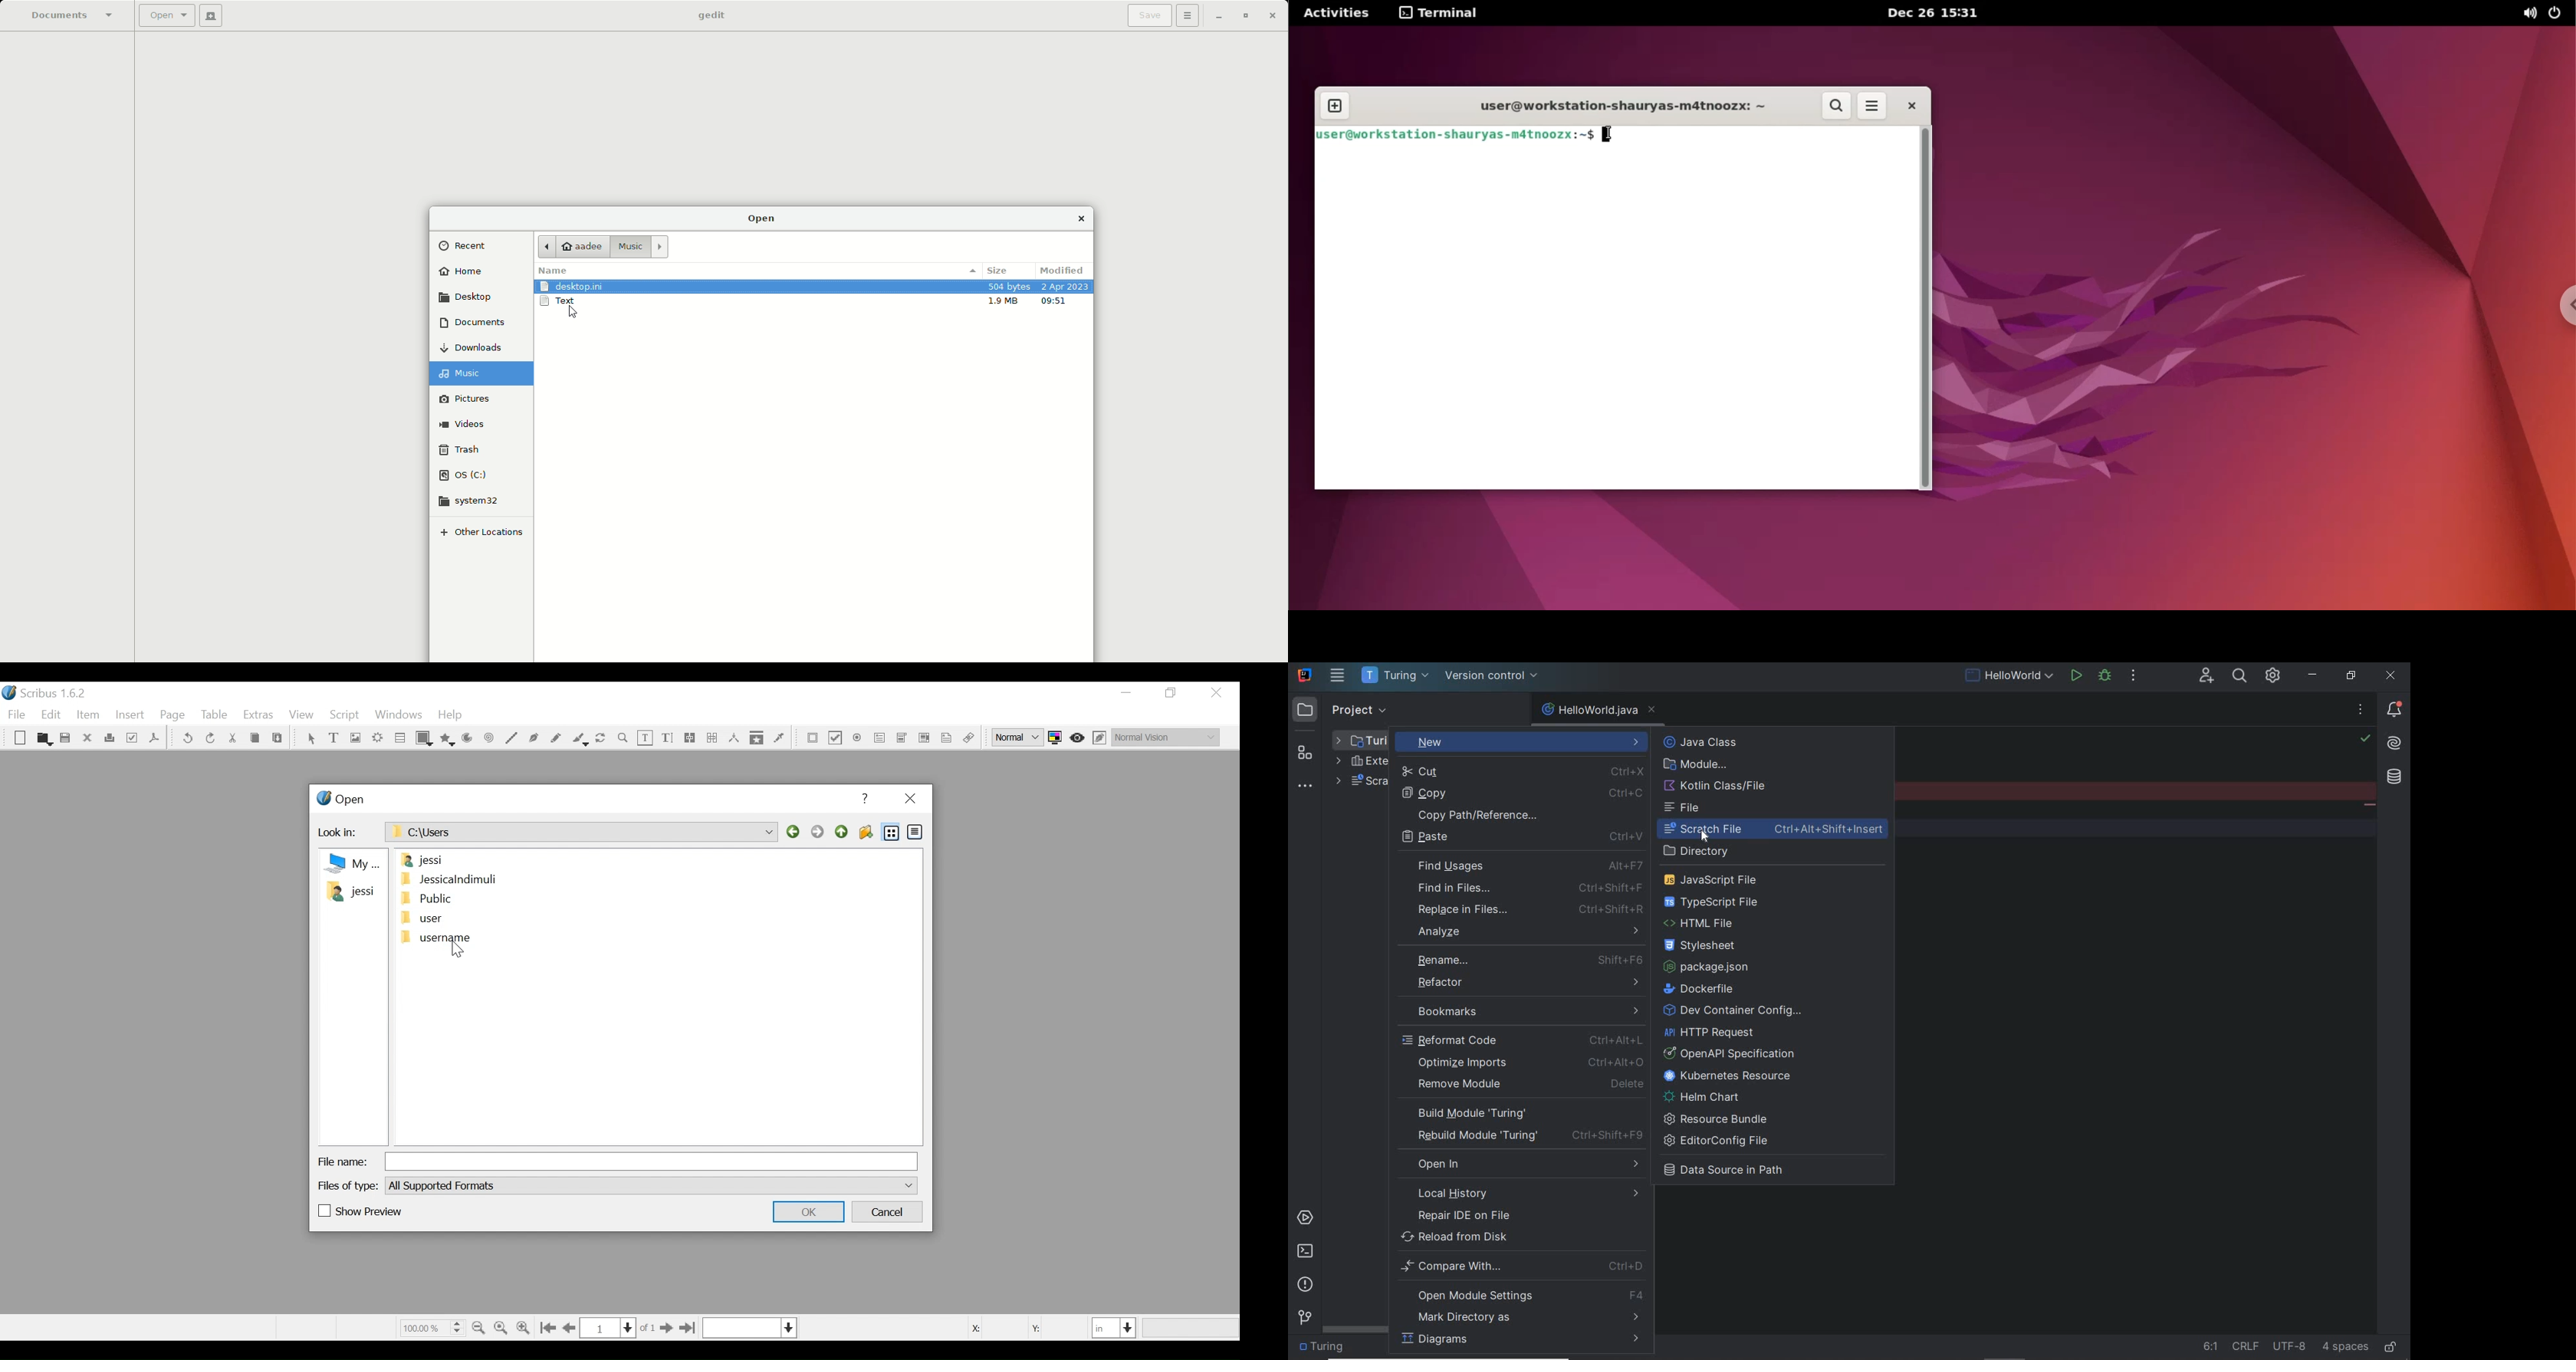 The height and width of the screenshot is (1372, 2576). Describe the element at coordinates (503, 1326) in the screenshot. I see `Zoom to 100` at that location.